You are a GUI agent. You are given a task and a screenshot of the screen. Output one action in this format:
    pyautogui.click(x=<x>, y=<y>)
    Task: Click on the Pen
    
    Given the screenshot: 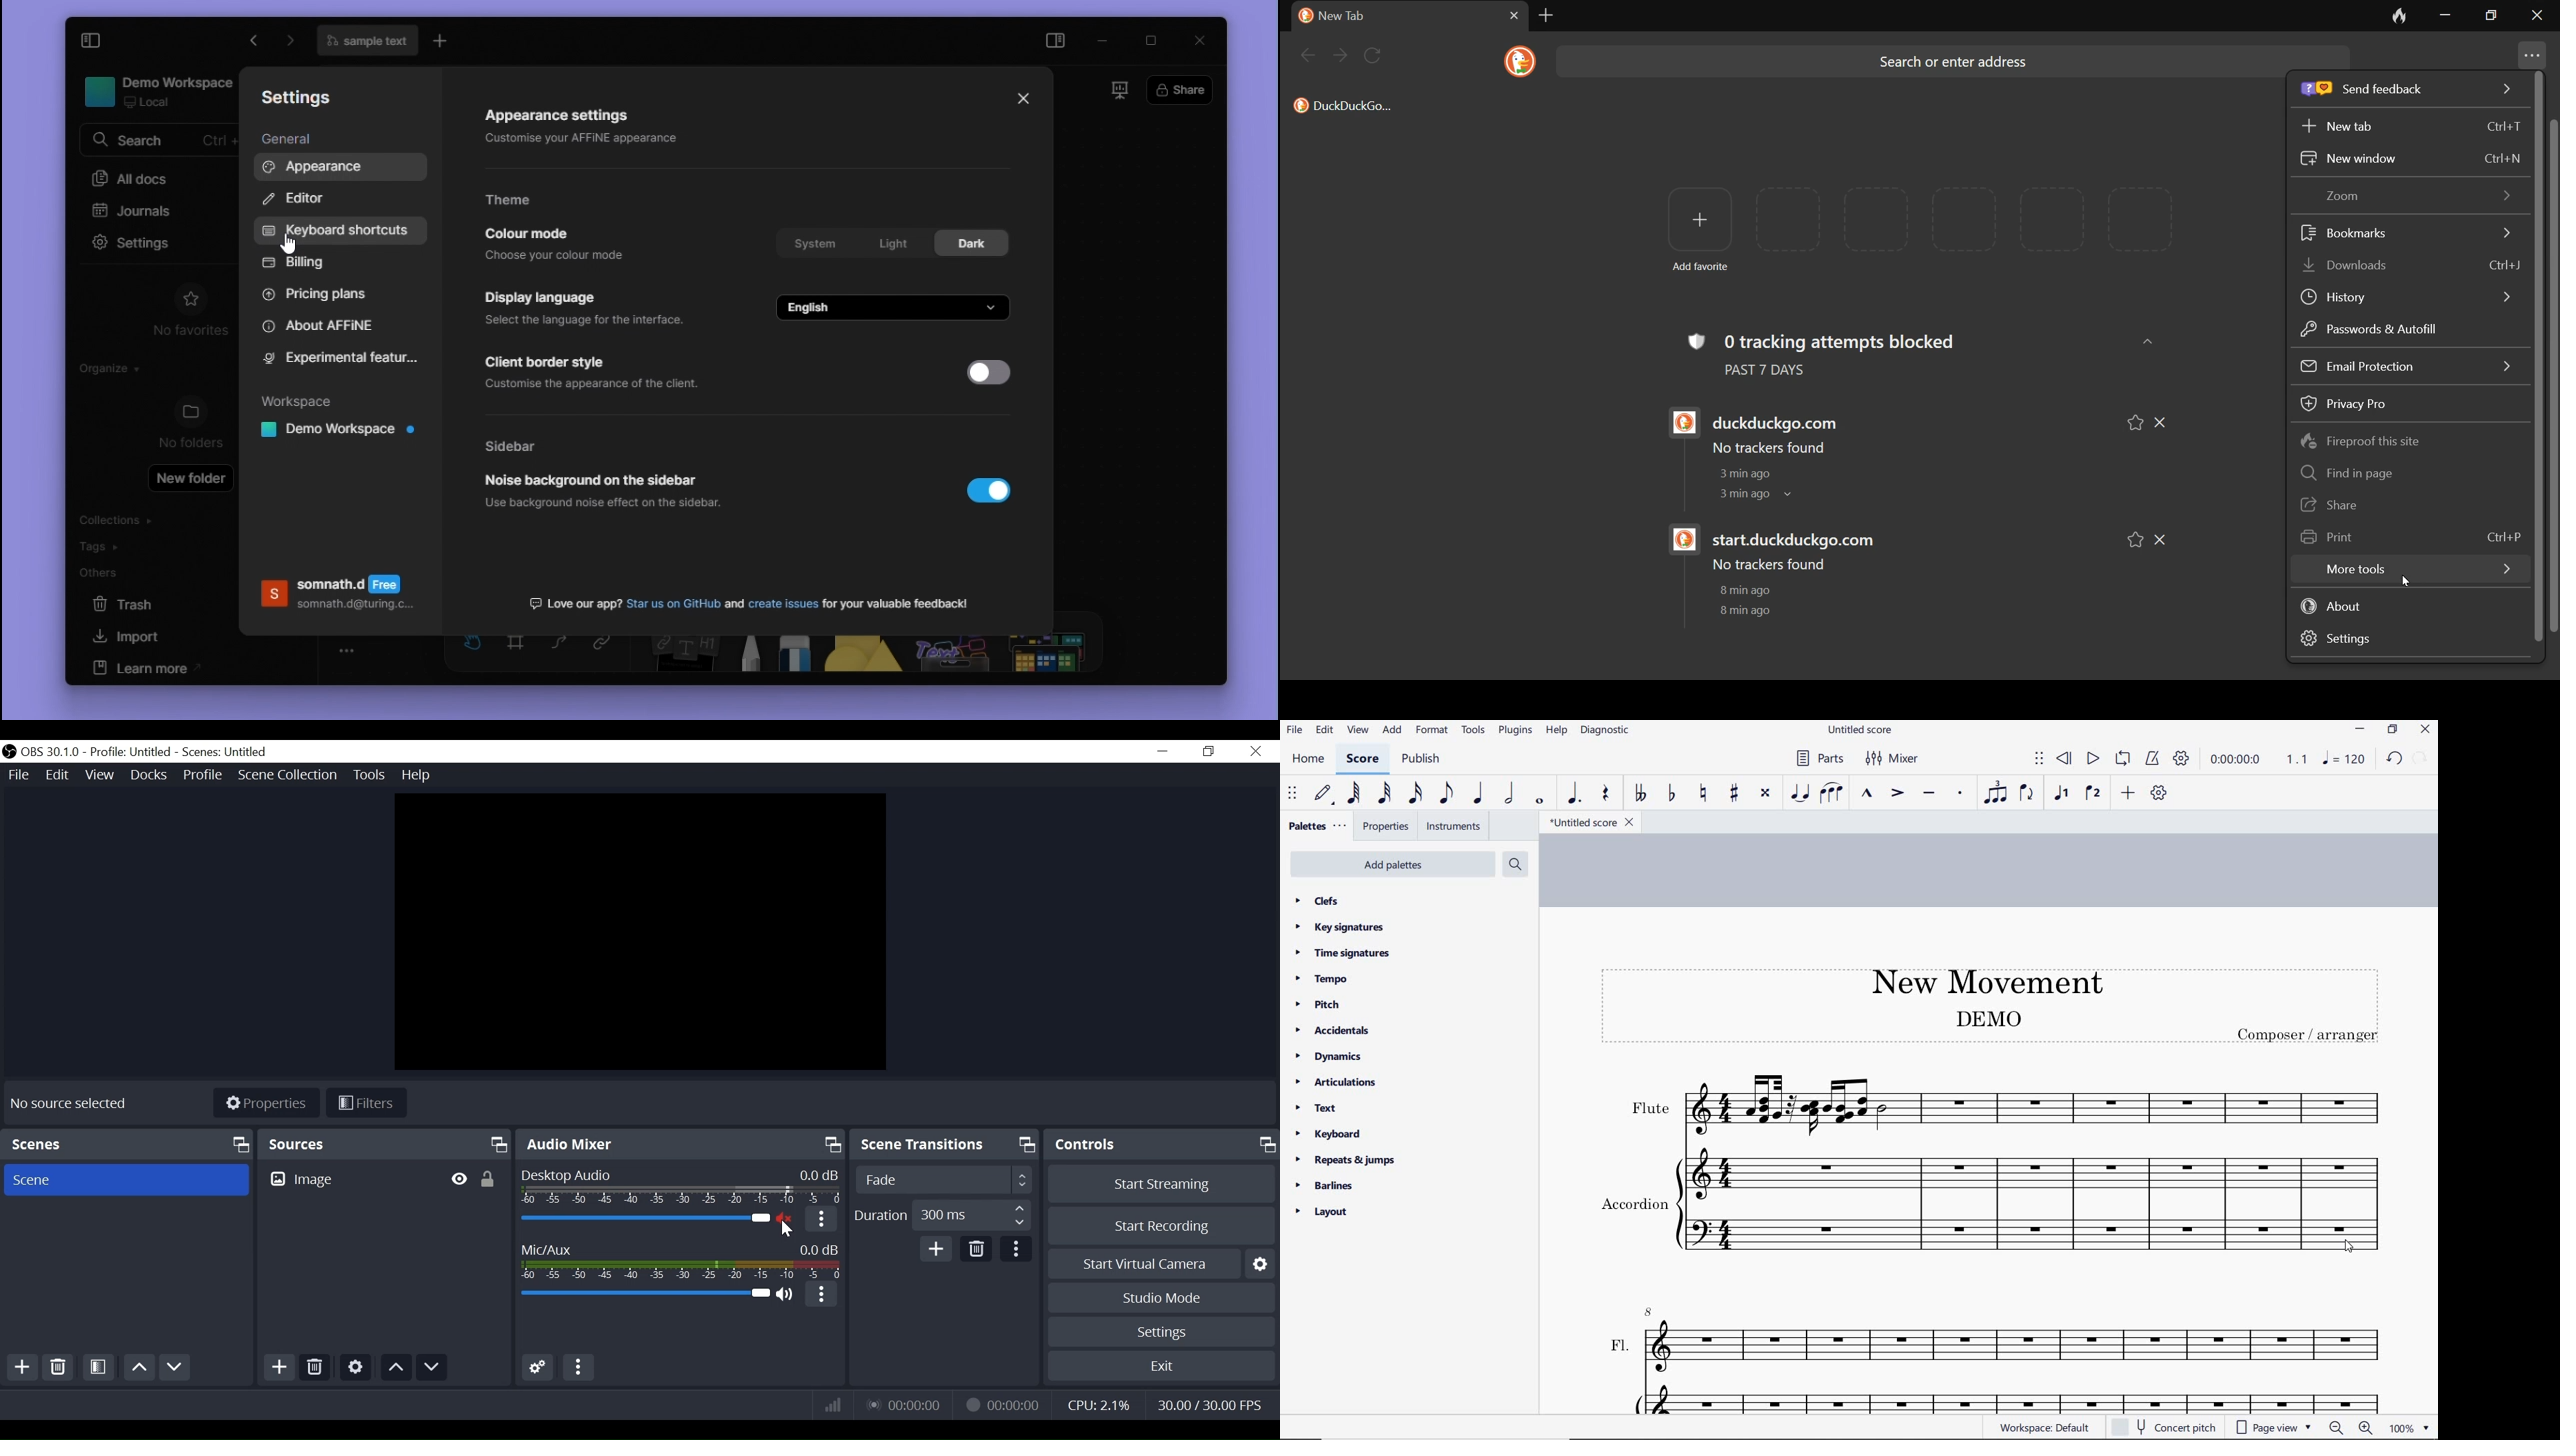 What is the action you would take?
    pyautogui.click(x=745, y=656)
    